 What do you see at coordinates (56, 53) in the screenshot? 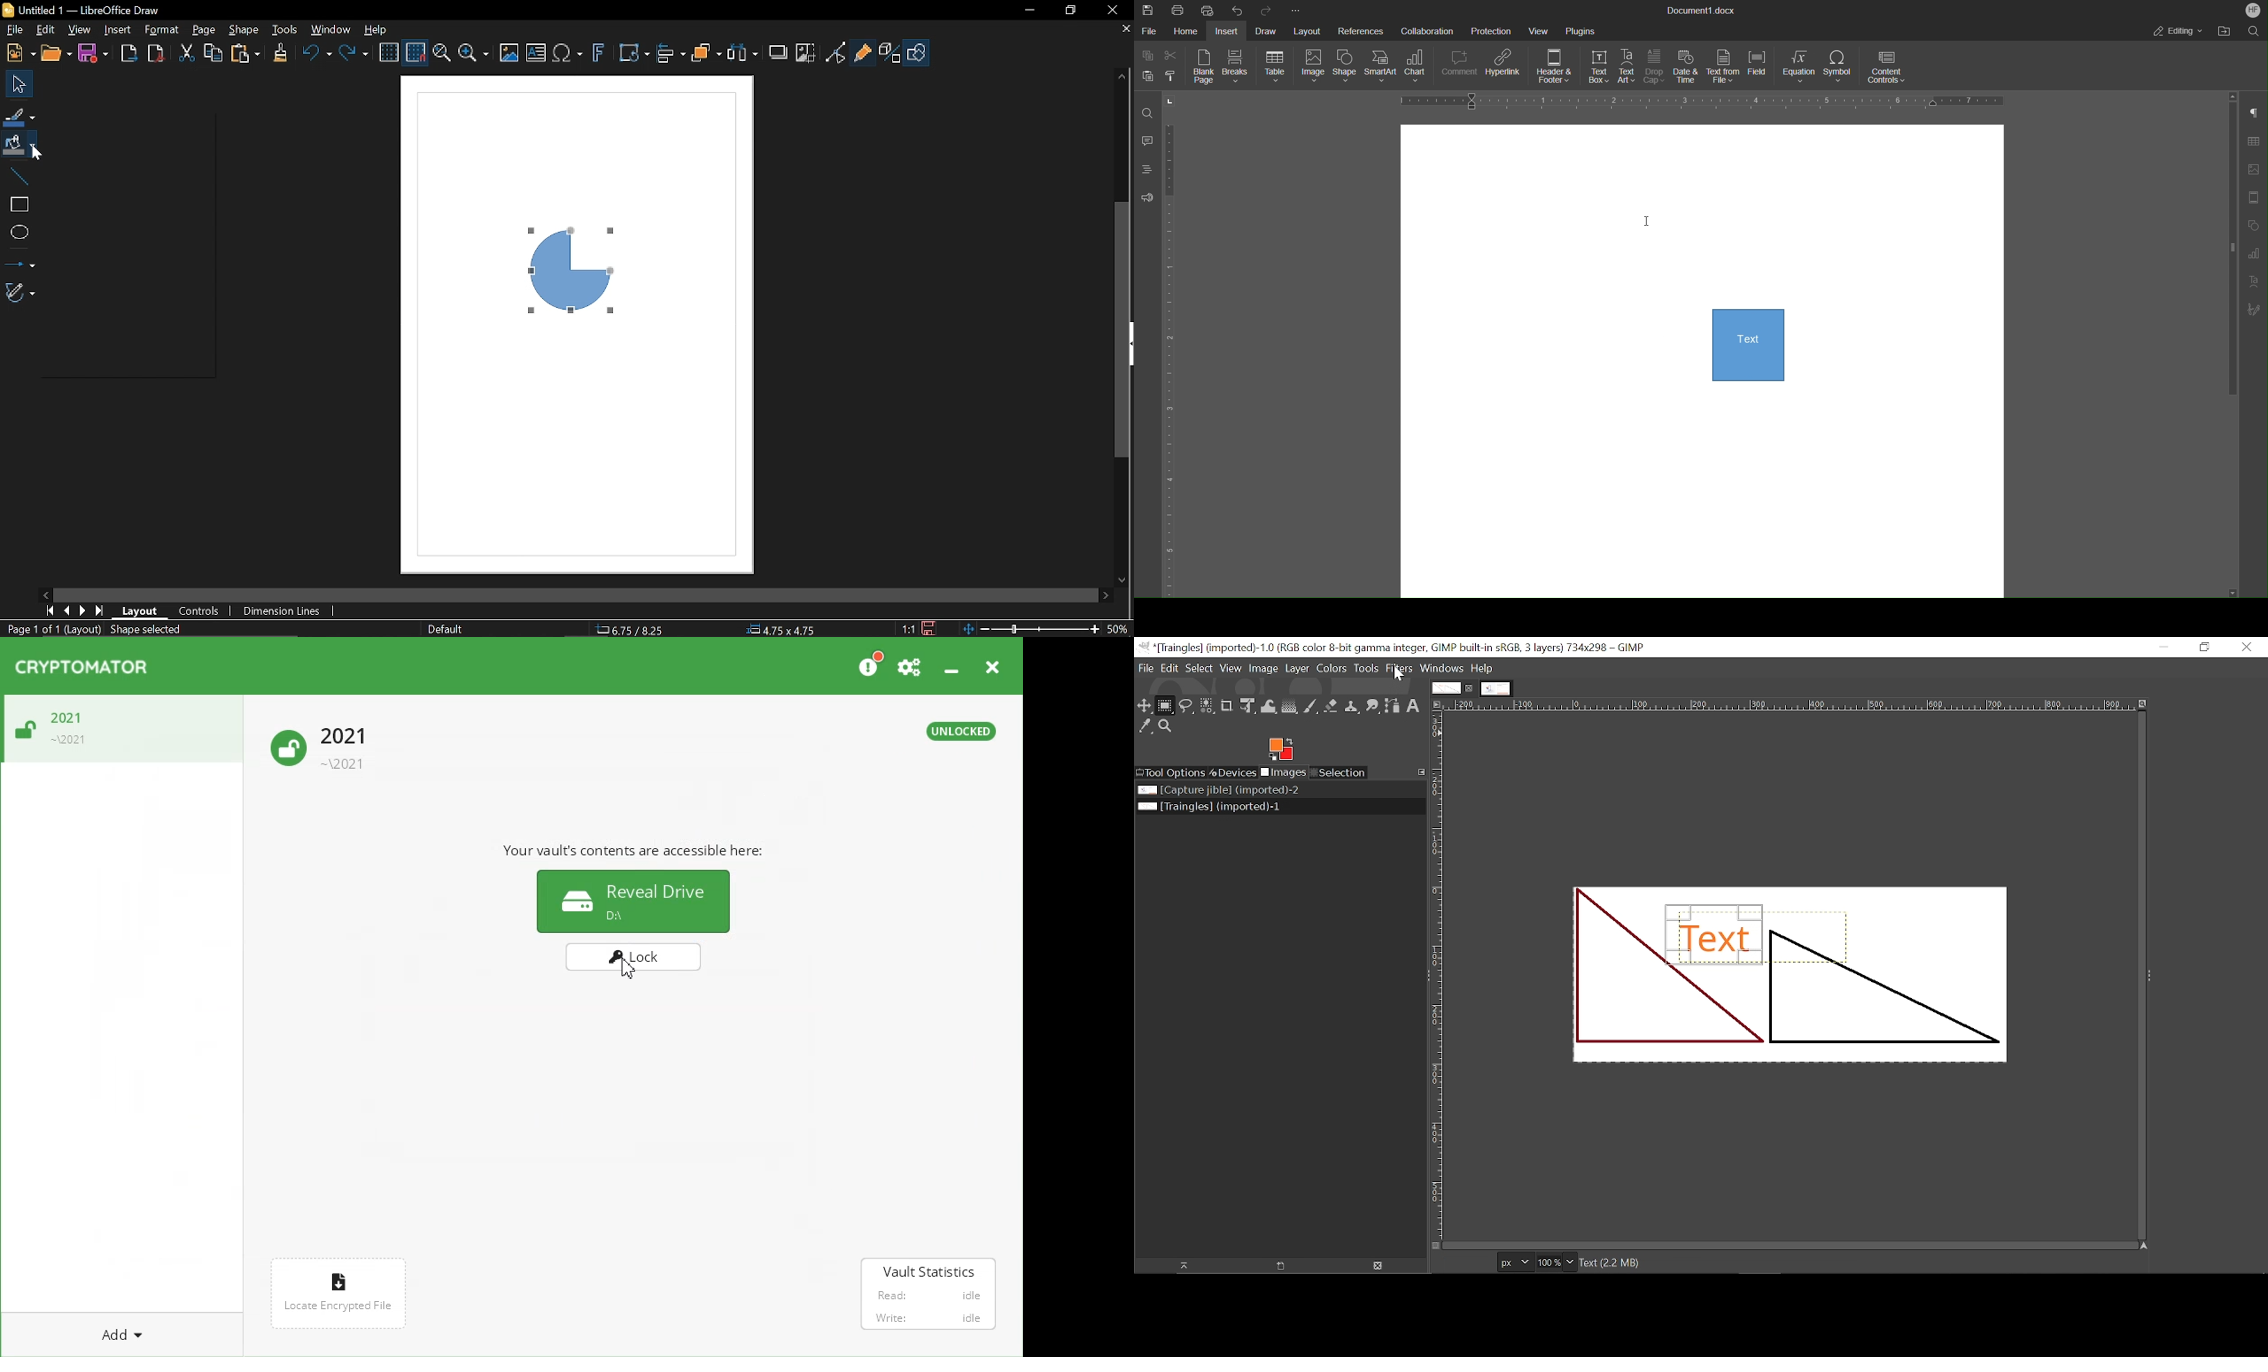
I see `open` at bounding box center [56, 53].